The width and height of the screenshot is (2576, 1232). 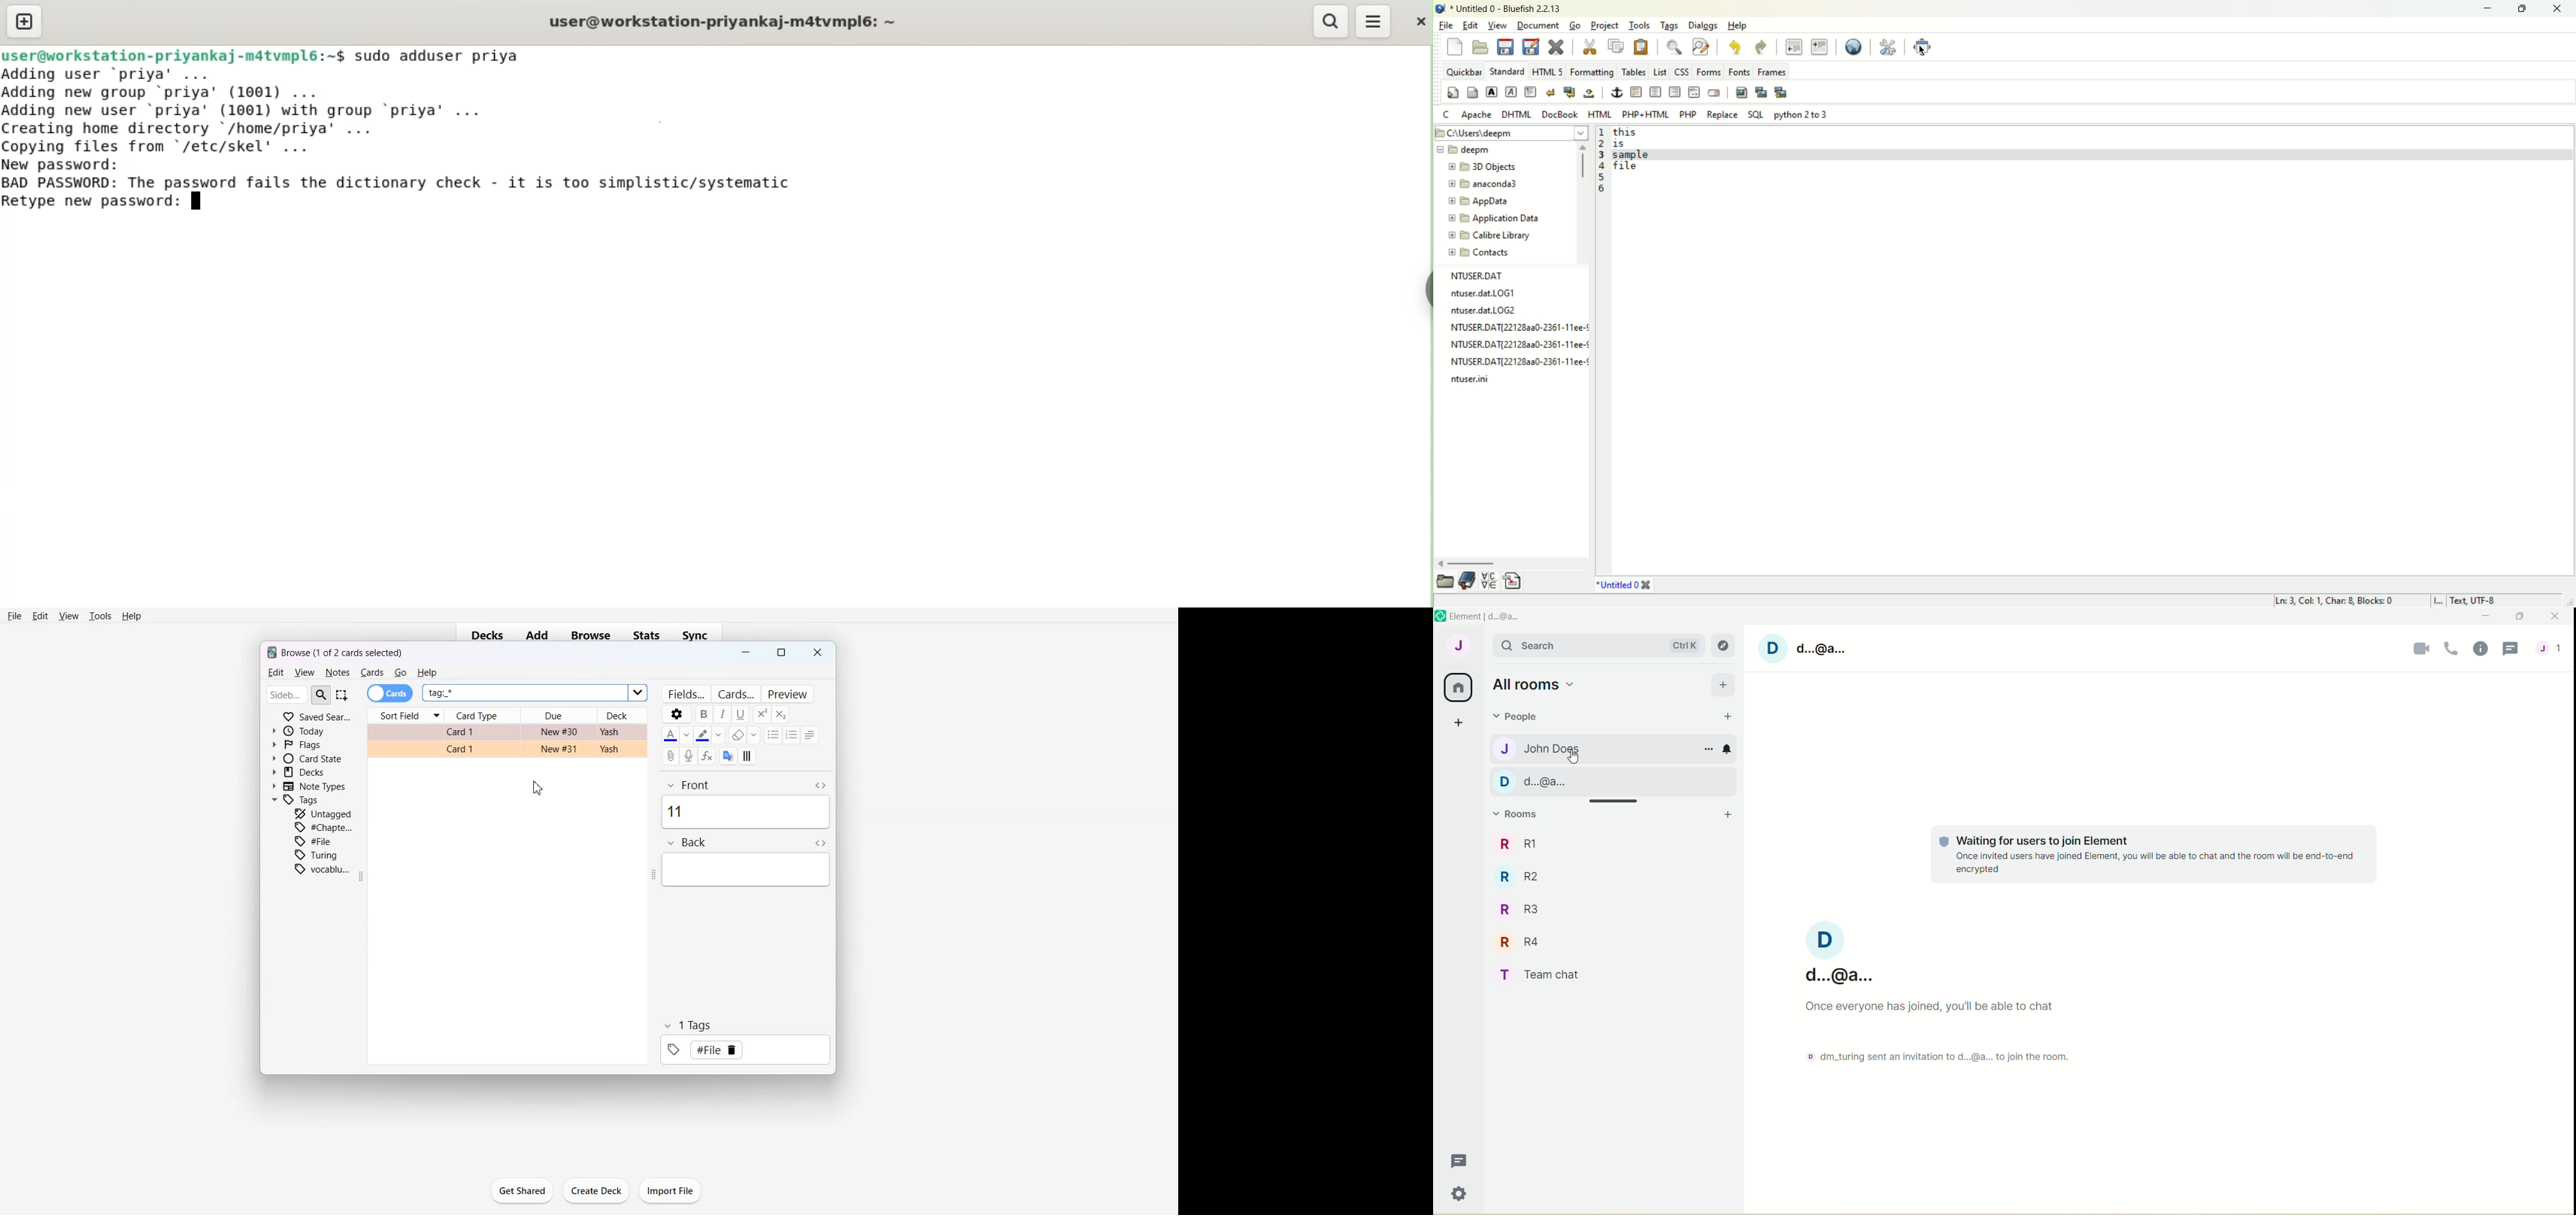 What do you see at coordinates (704, 714) in the screenshot?
I see `Bold` at bounding box center [704, 714].